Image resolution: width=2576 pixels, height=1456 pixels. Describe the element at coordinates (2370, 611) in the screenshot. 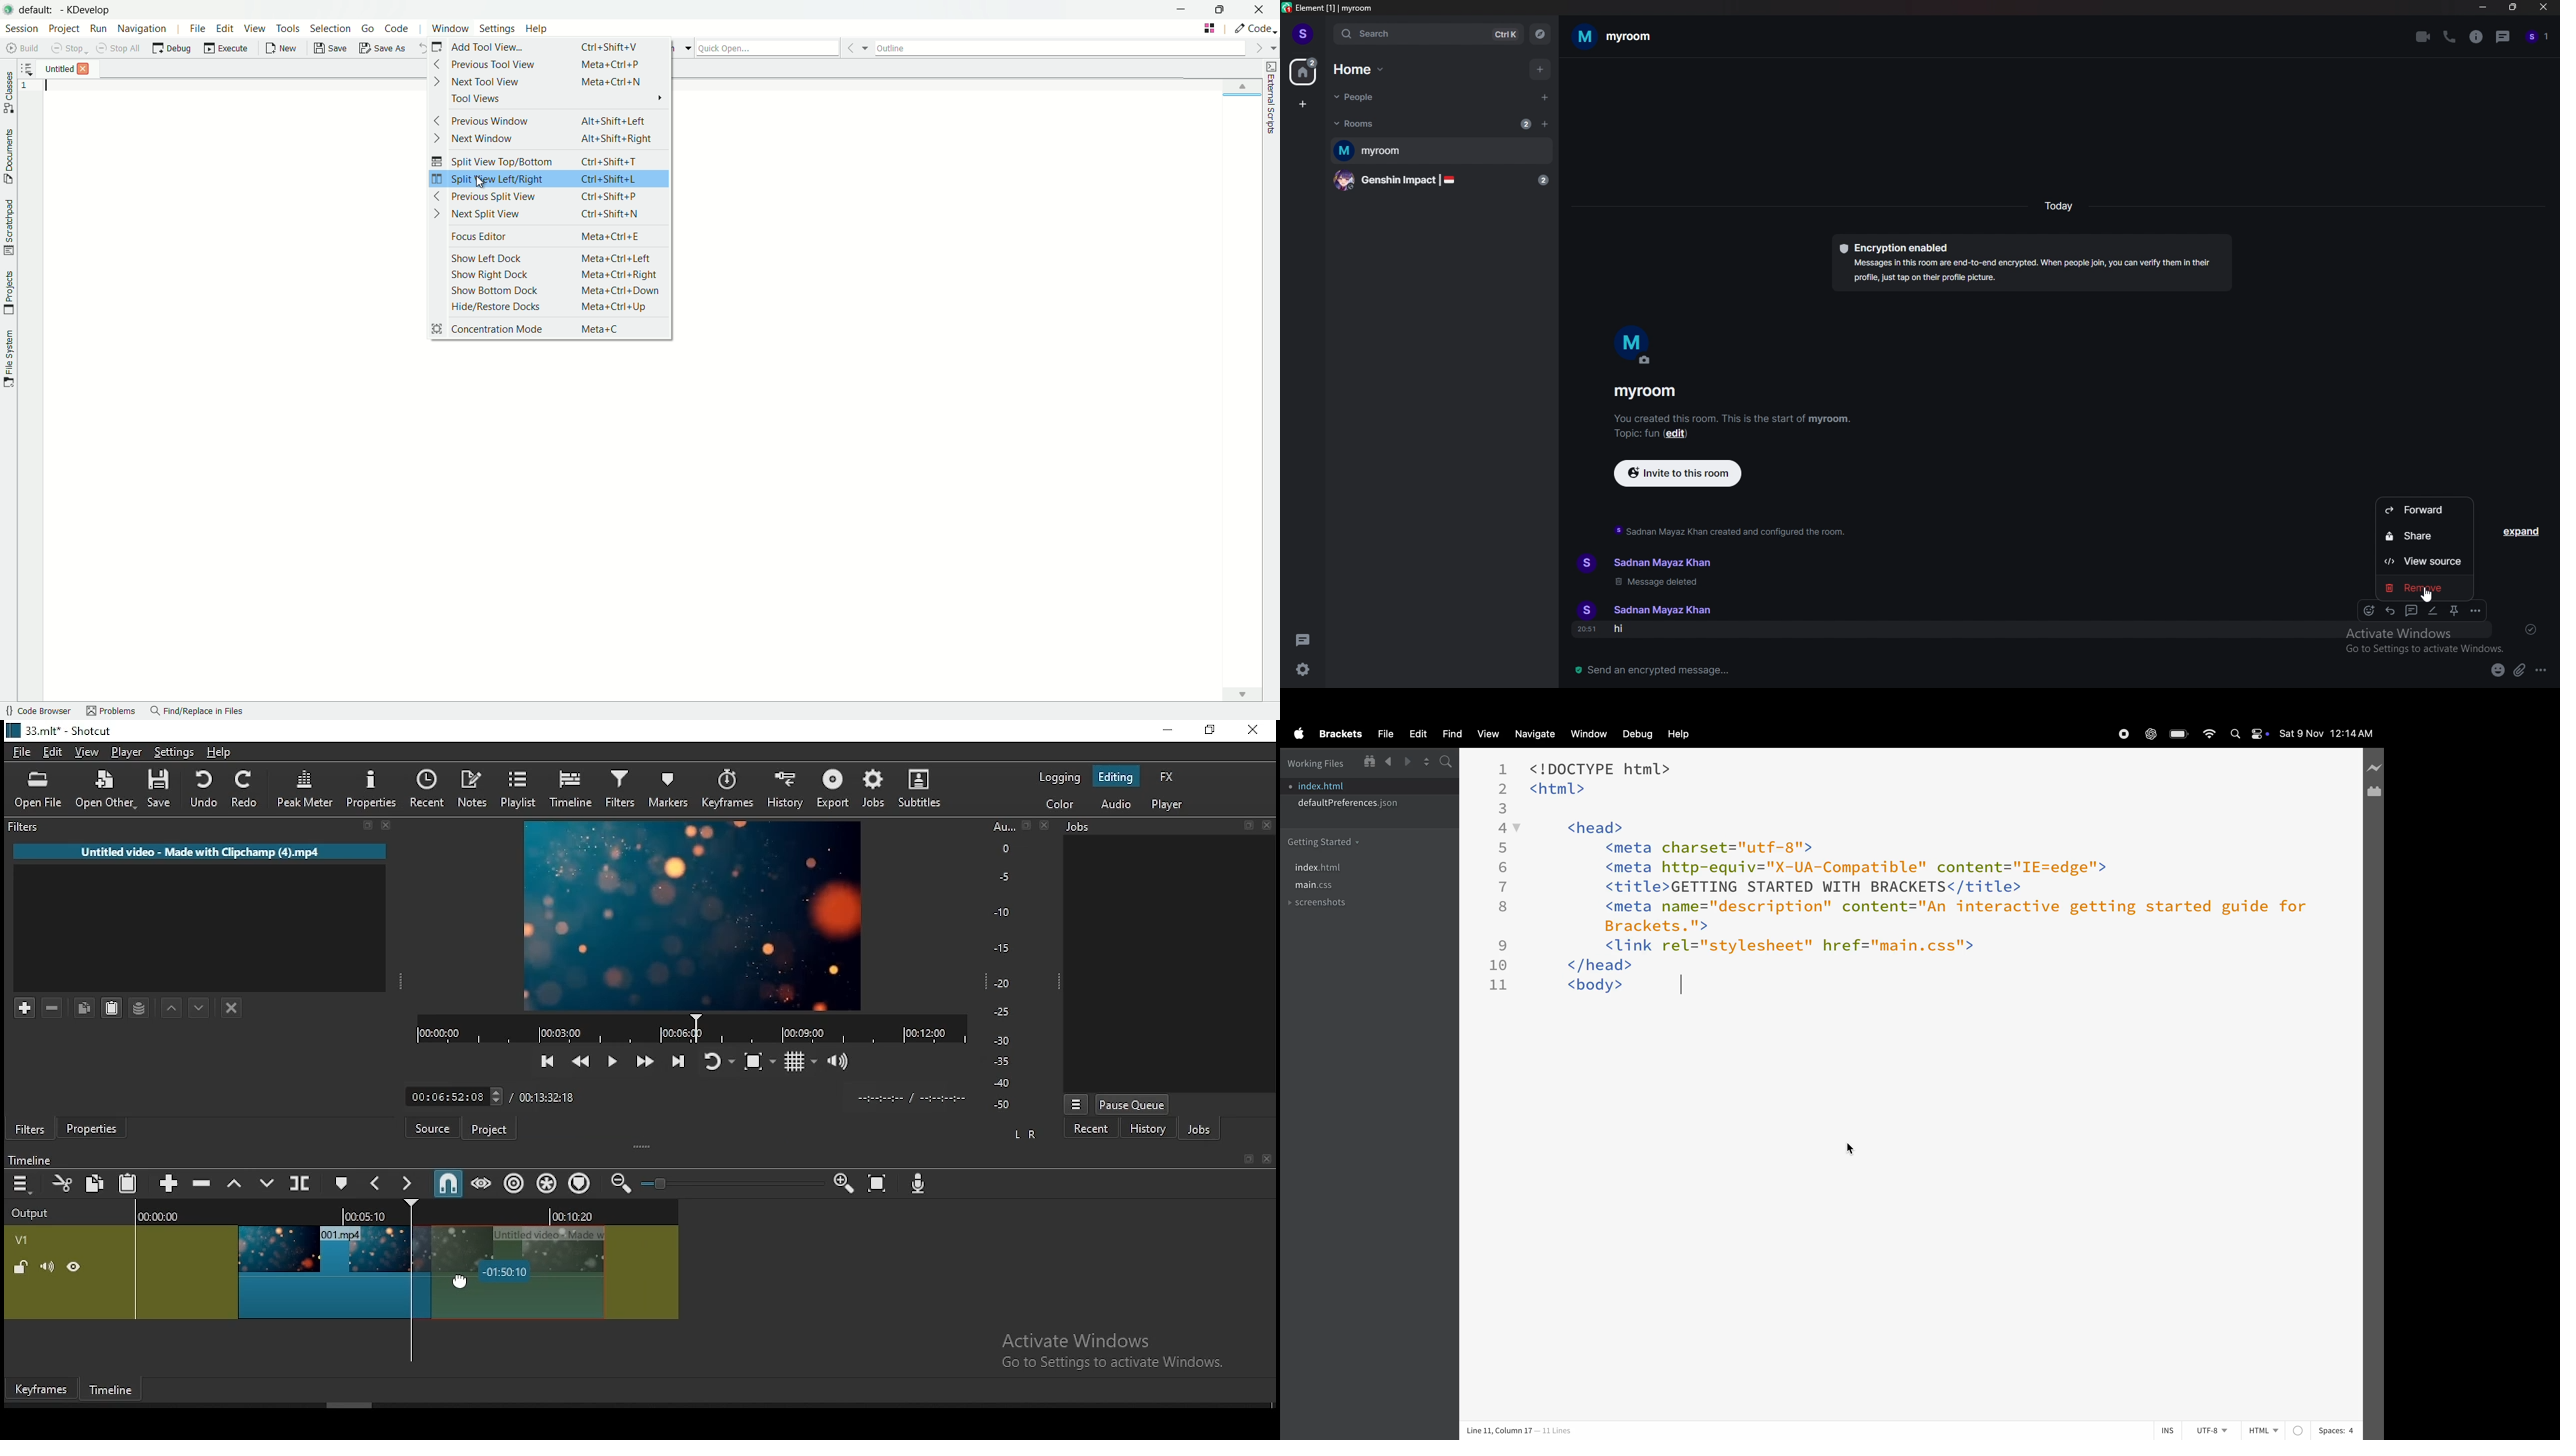

I see `react` at that location.